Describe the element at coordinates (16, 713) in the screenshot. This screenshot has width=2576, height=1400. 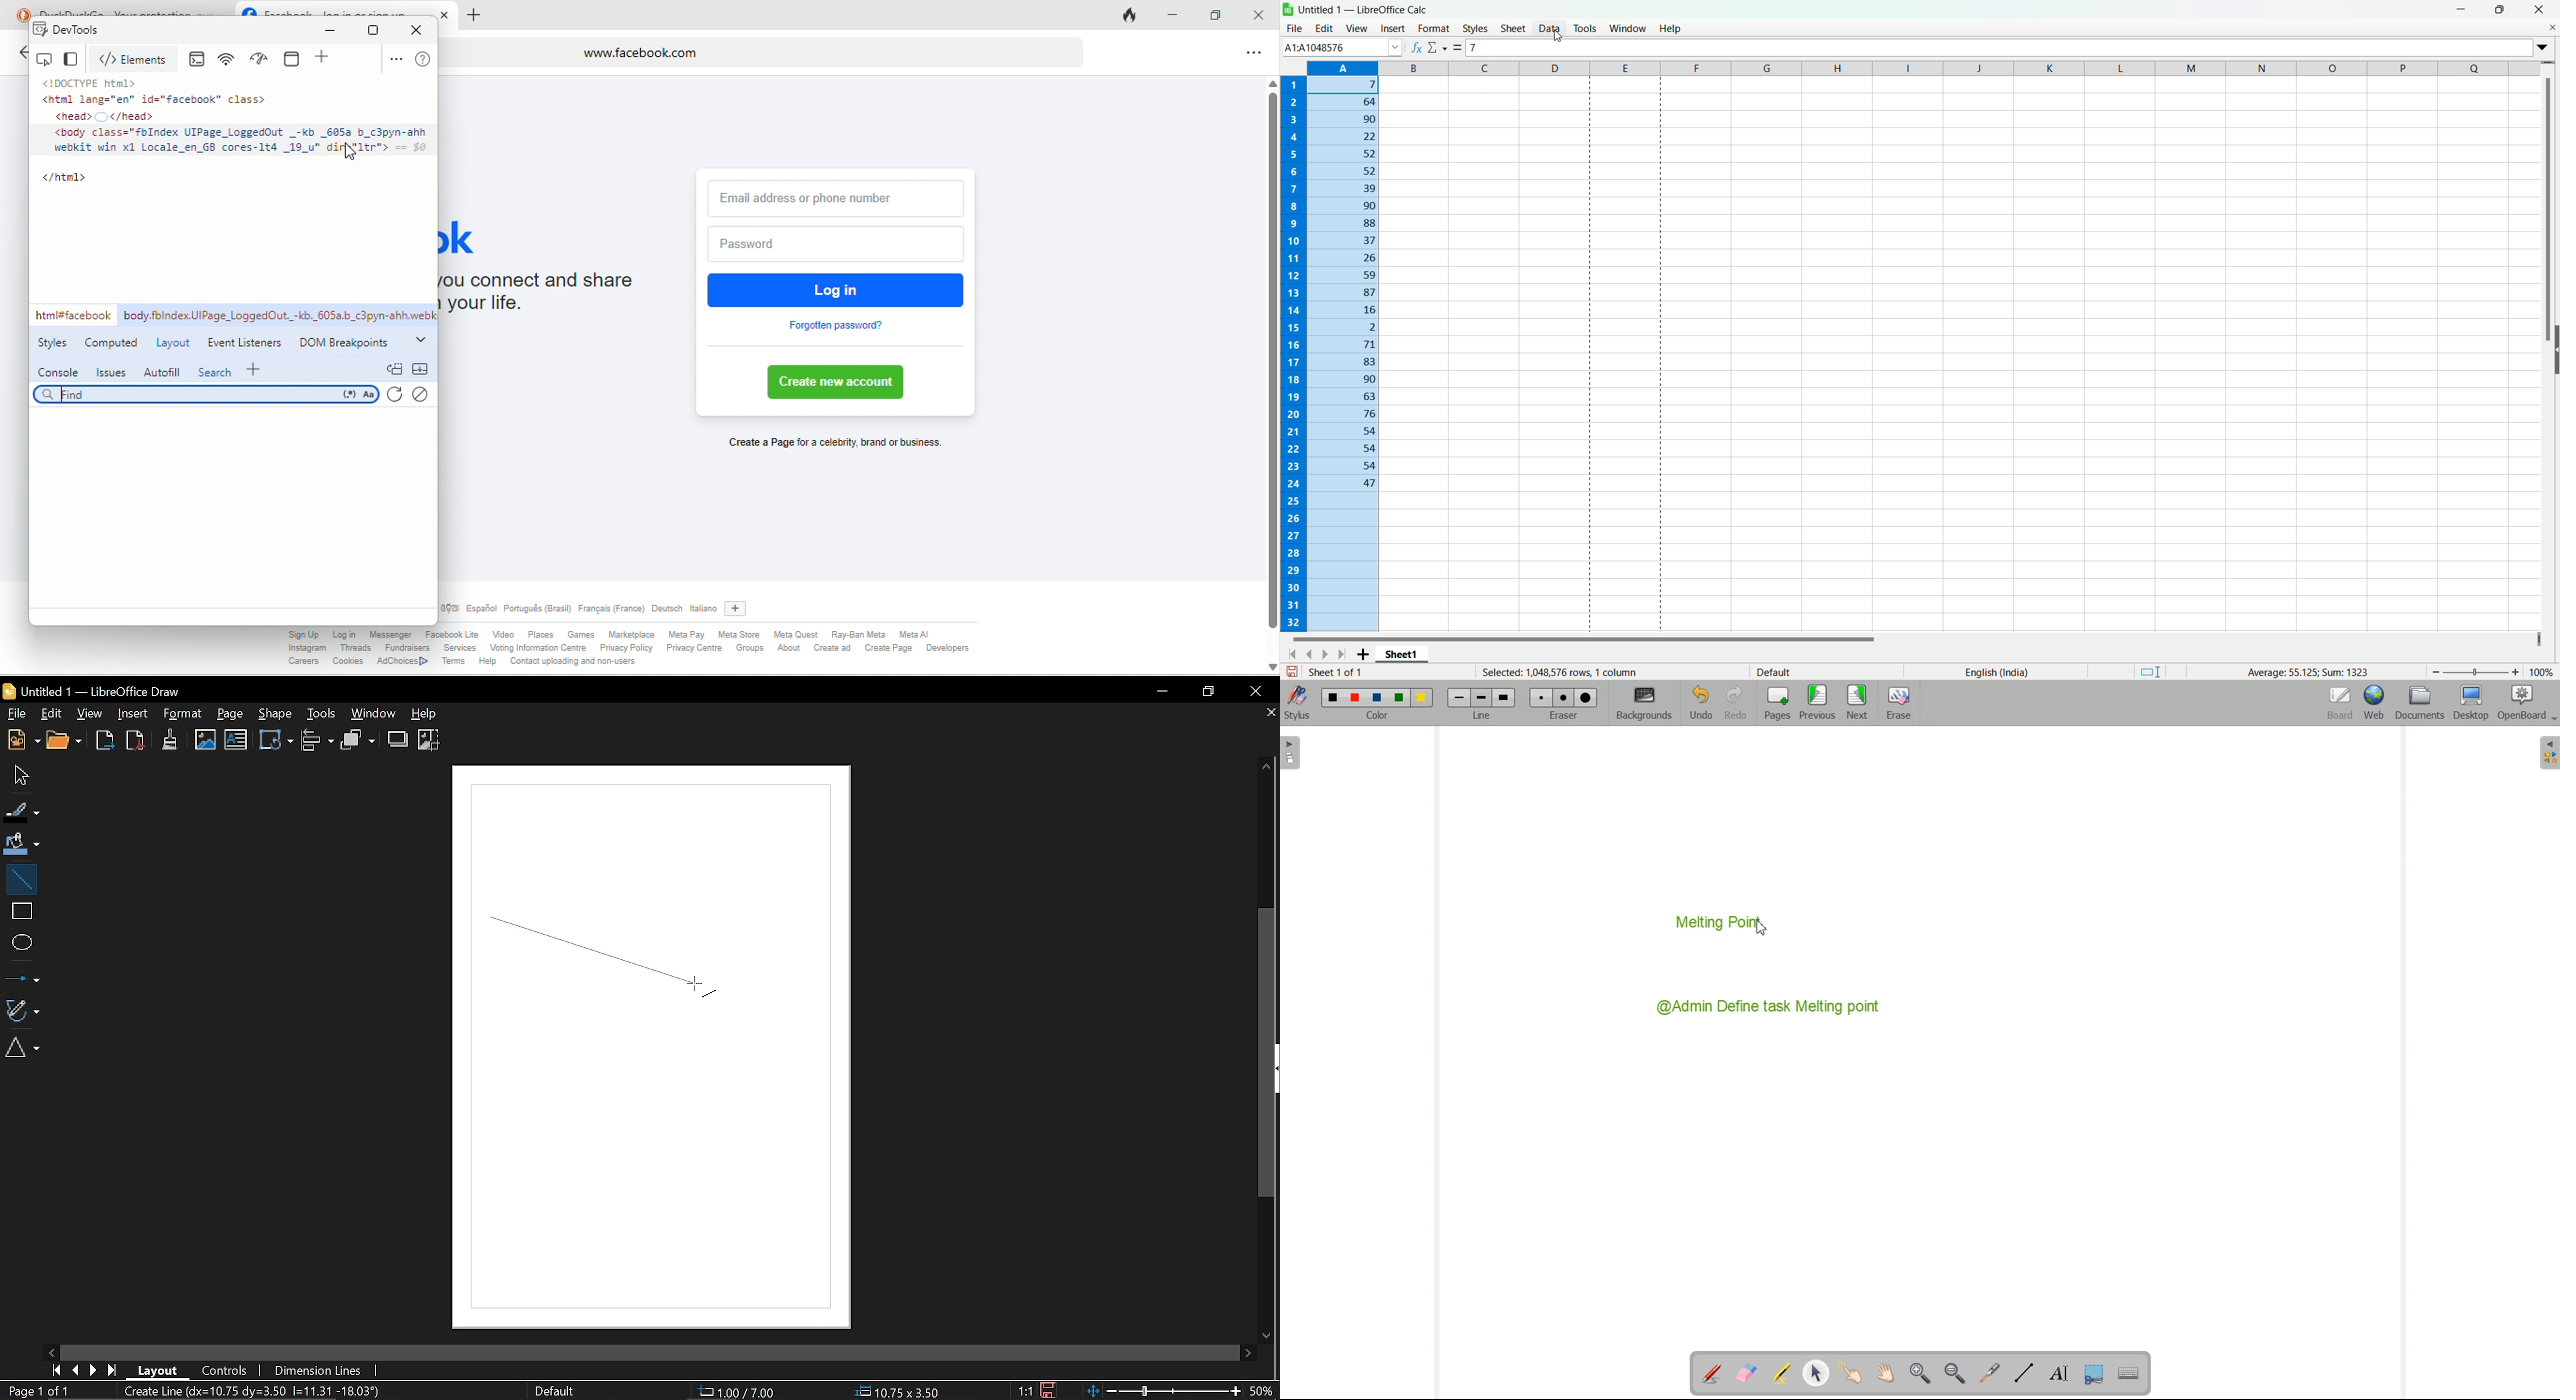
I see `File` at that location.